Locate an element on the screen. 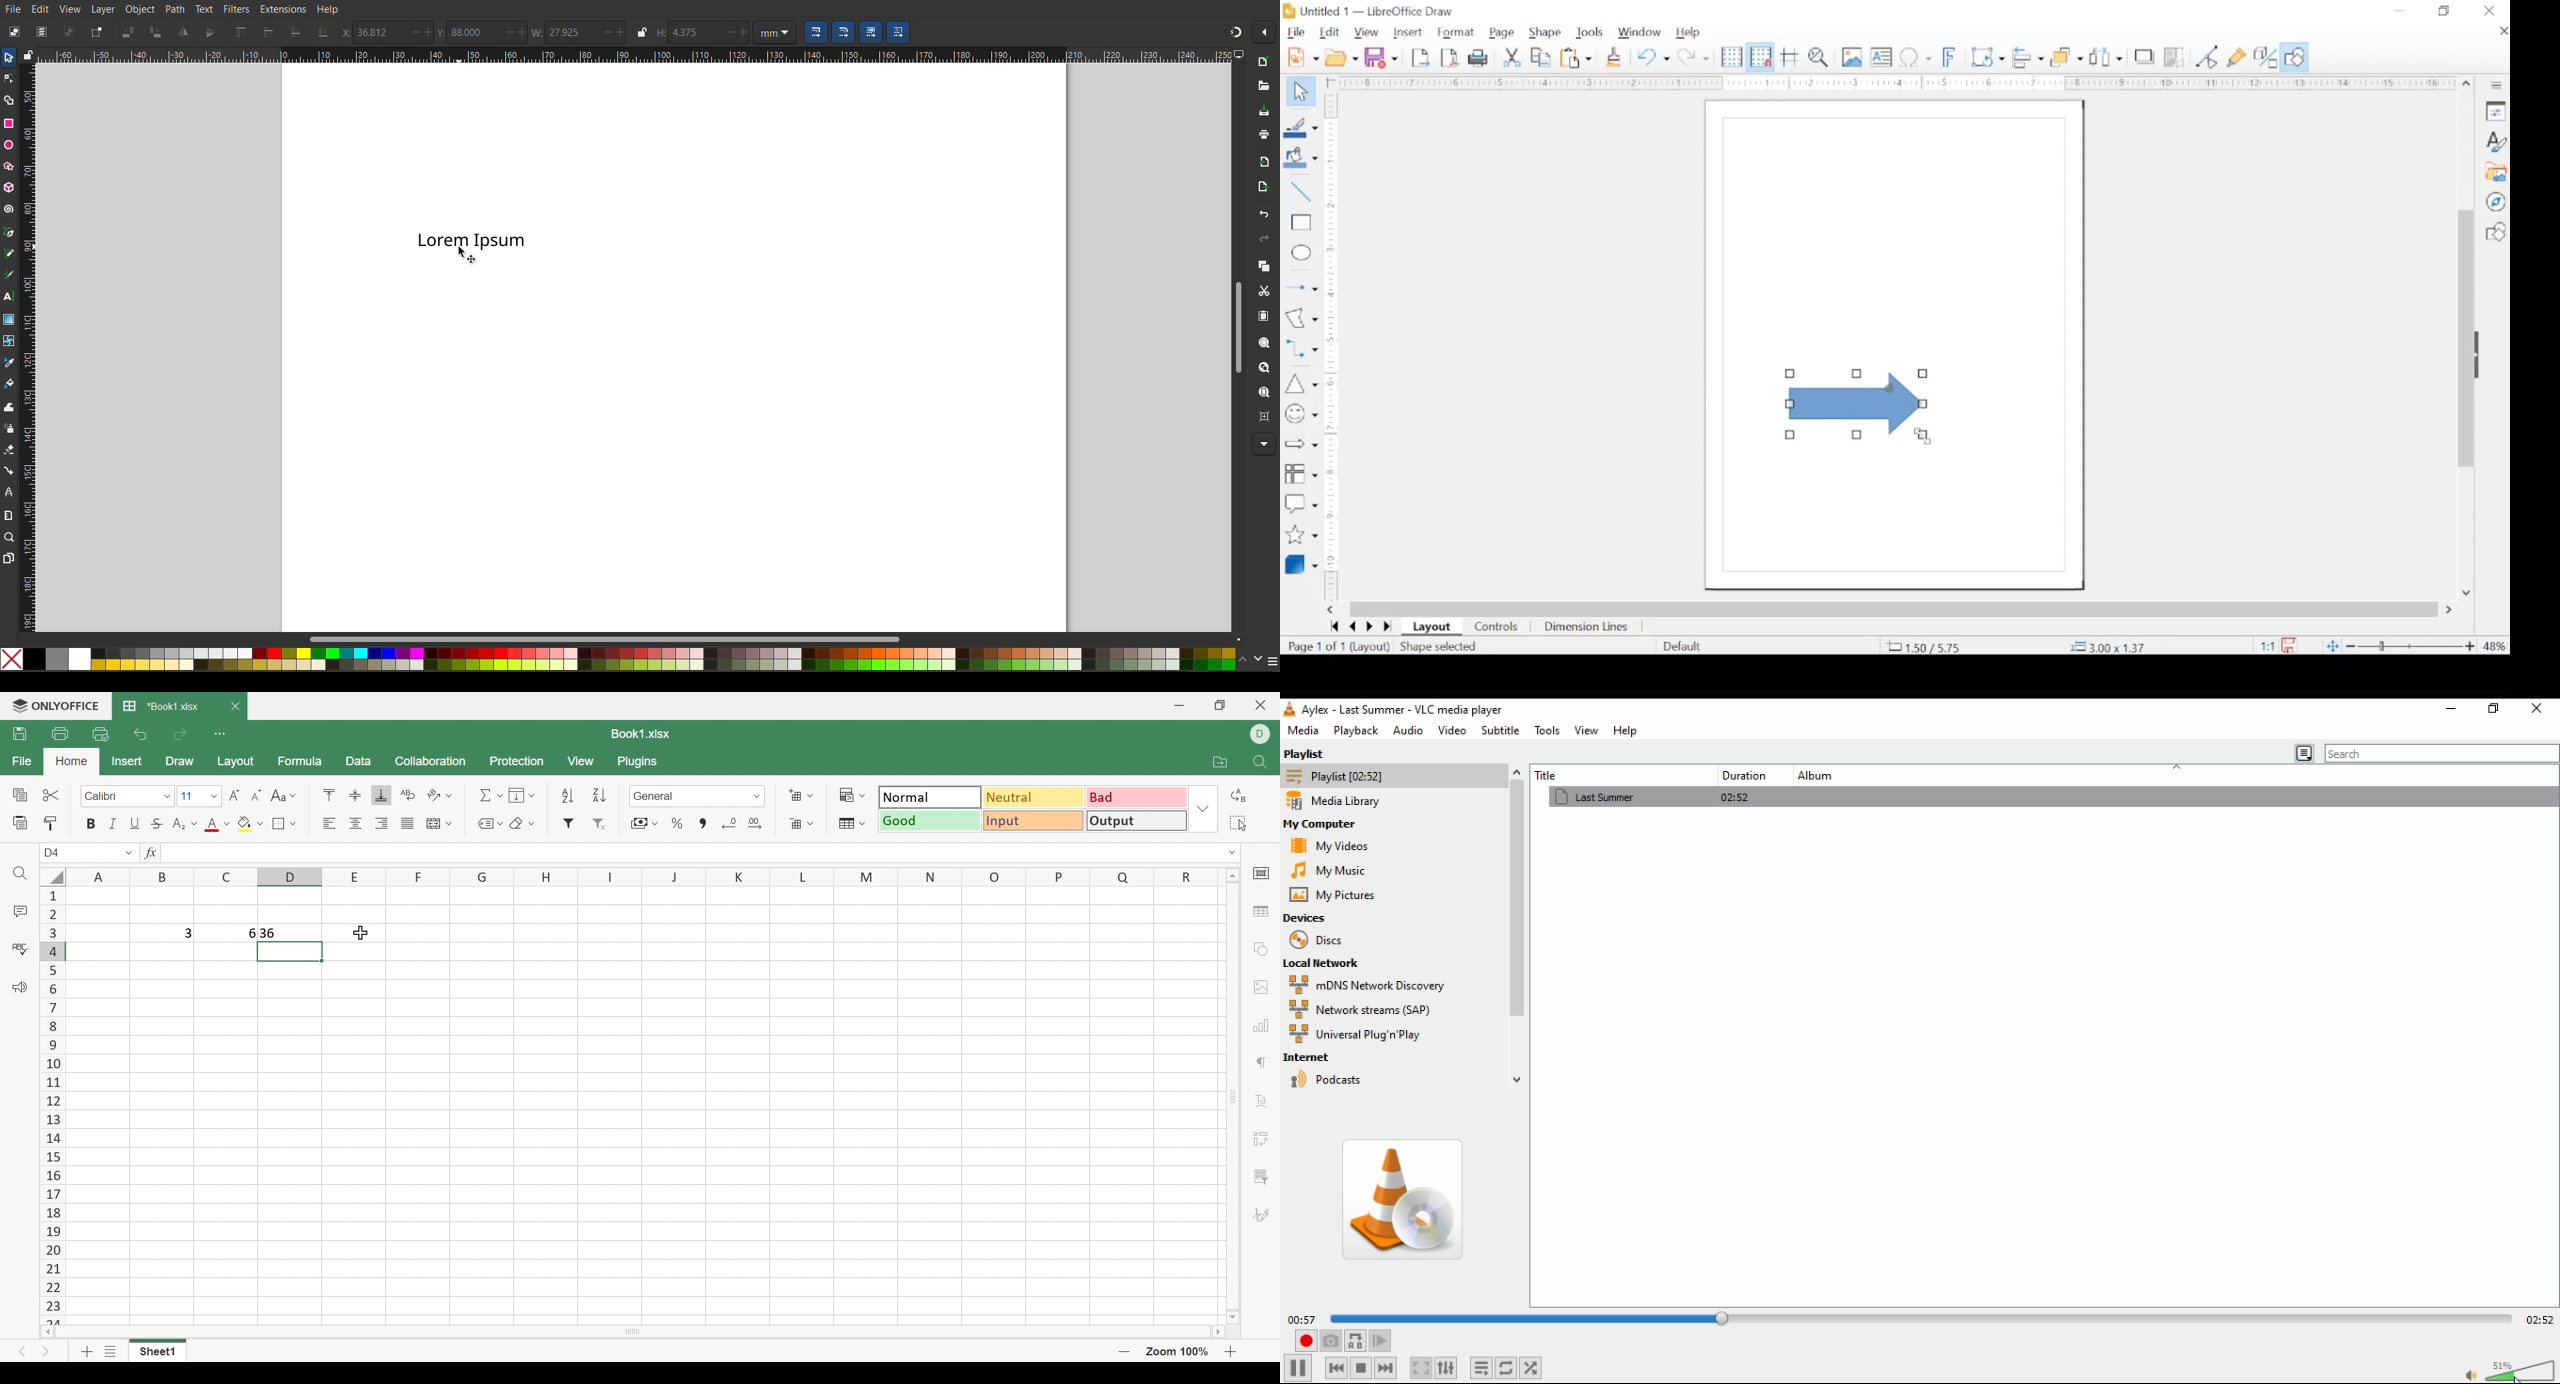  Connector Tool is located at coordinates (9, 470).